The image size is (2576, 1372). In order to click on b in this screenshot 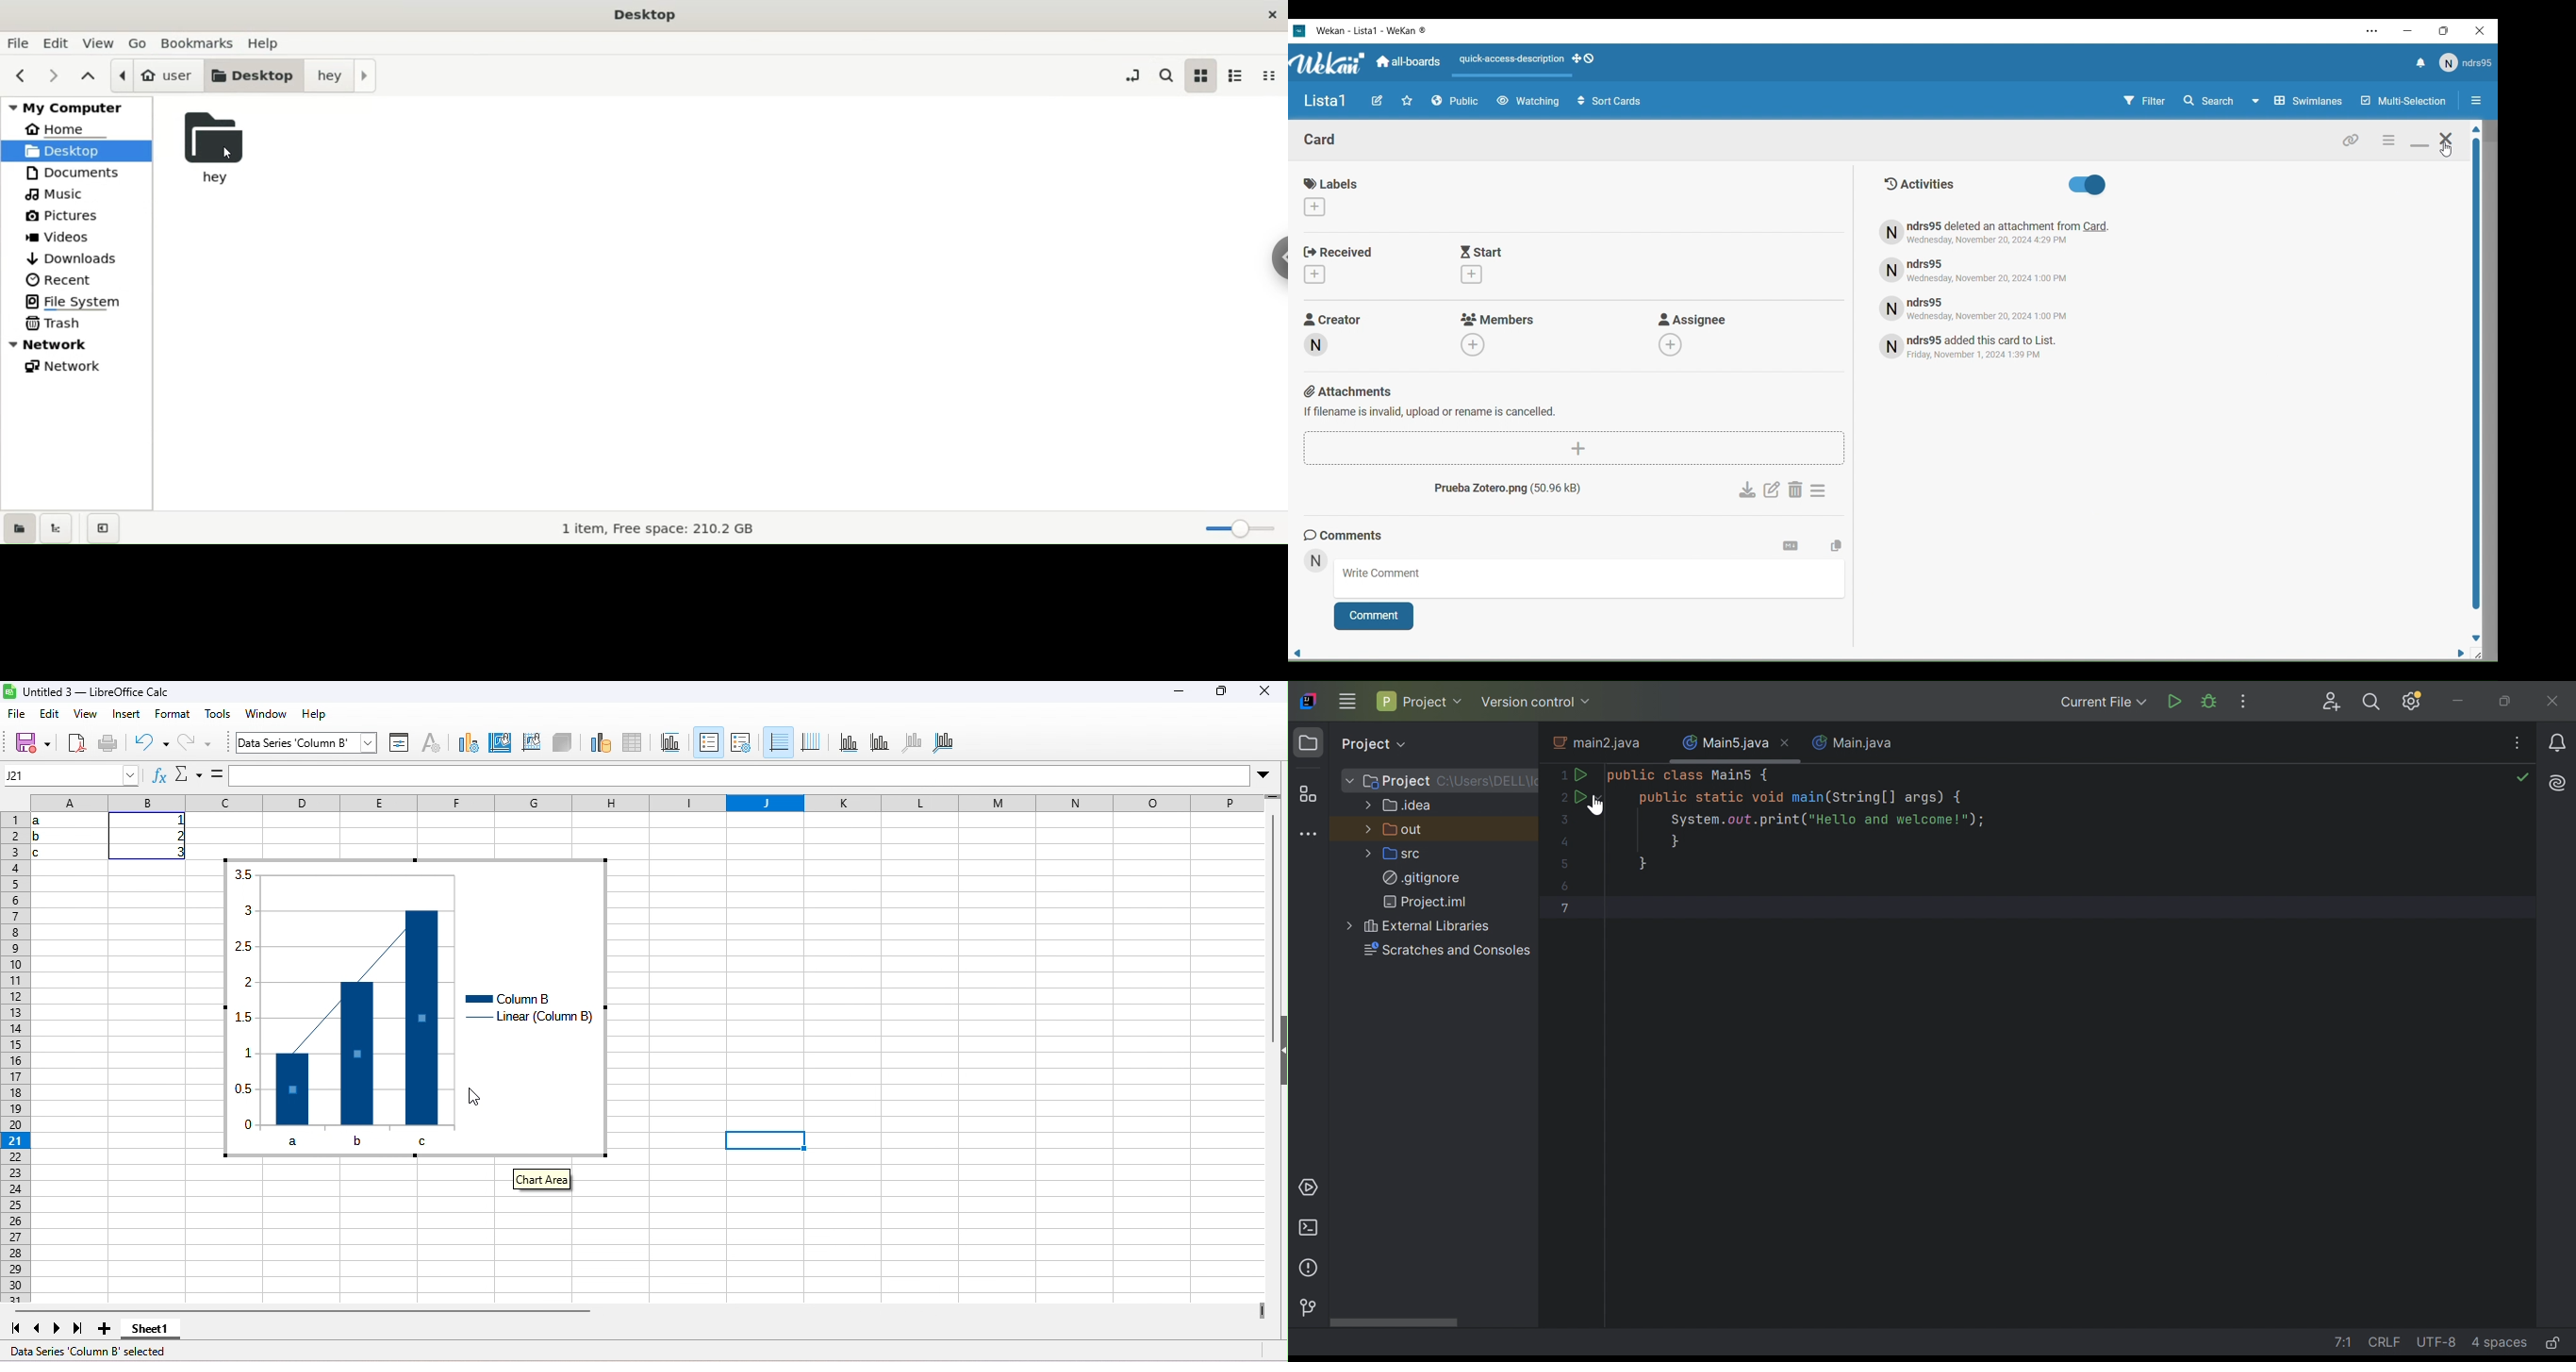, I will do `click(378, 1143)`.